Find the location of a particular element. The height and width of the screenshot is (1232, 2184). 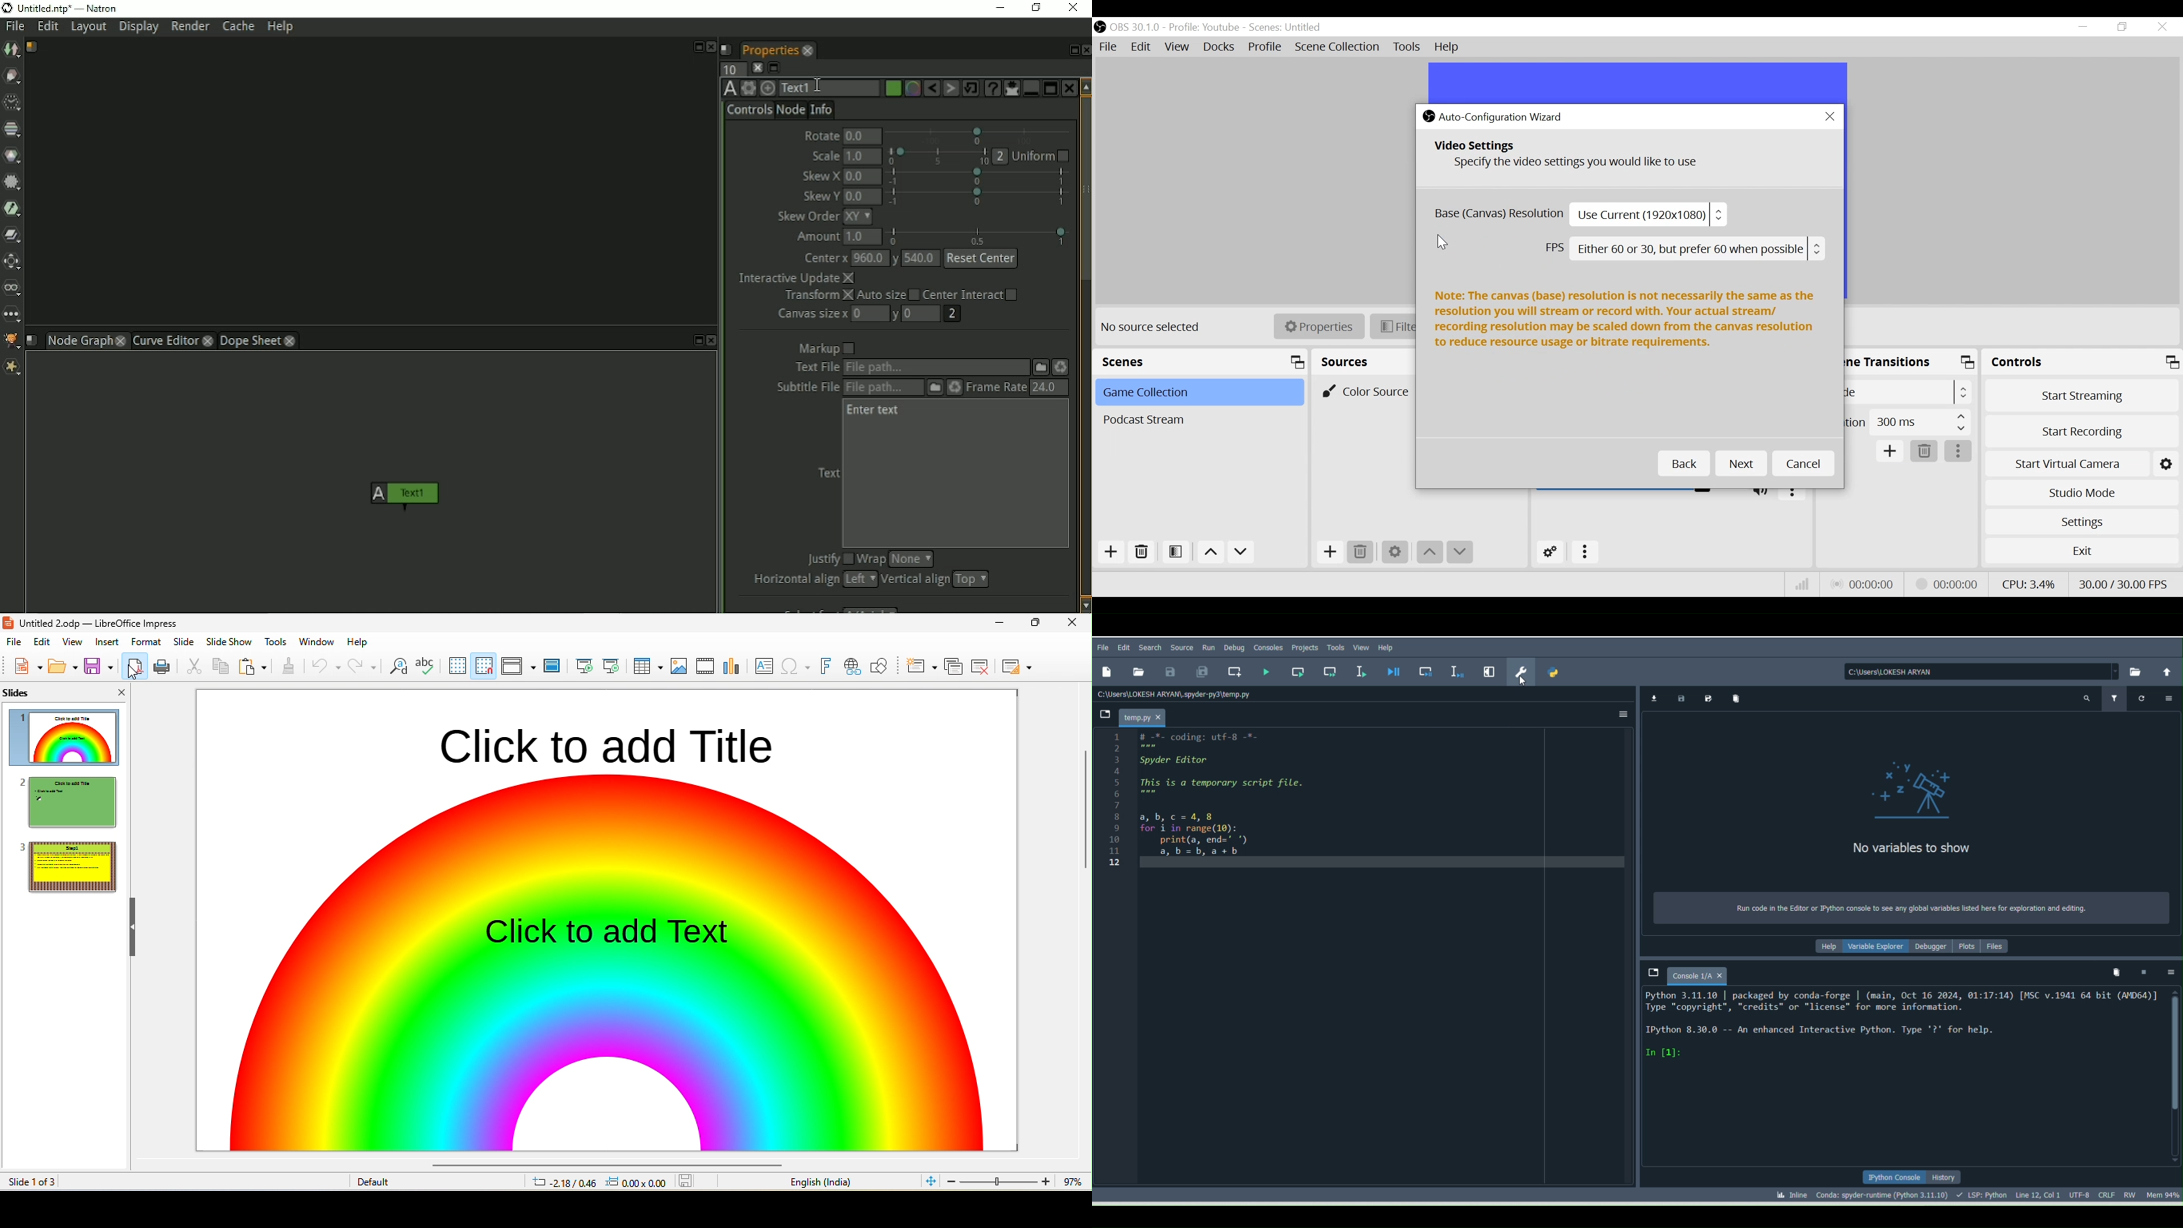

display grid is located at coordinates (456, 666).